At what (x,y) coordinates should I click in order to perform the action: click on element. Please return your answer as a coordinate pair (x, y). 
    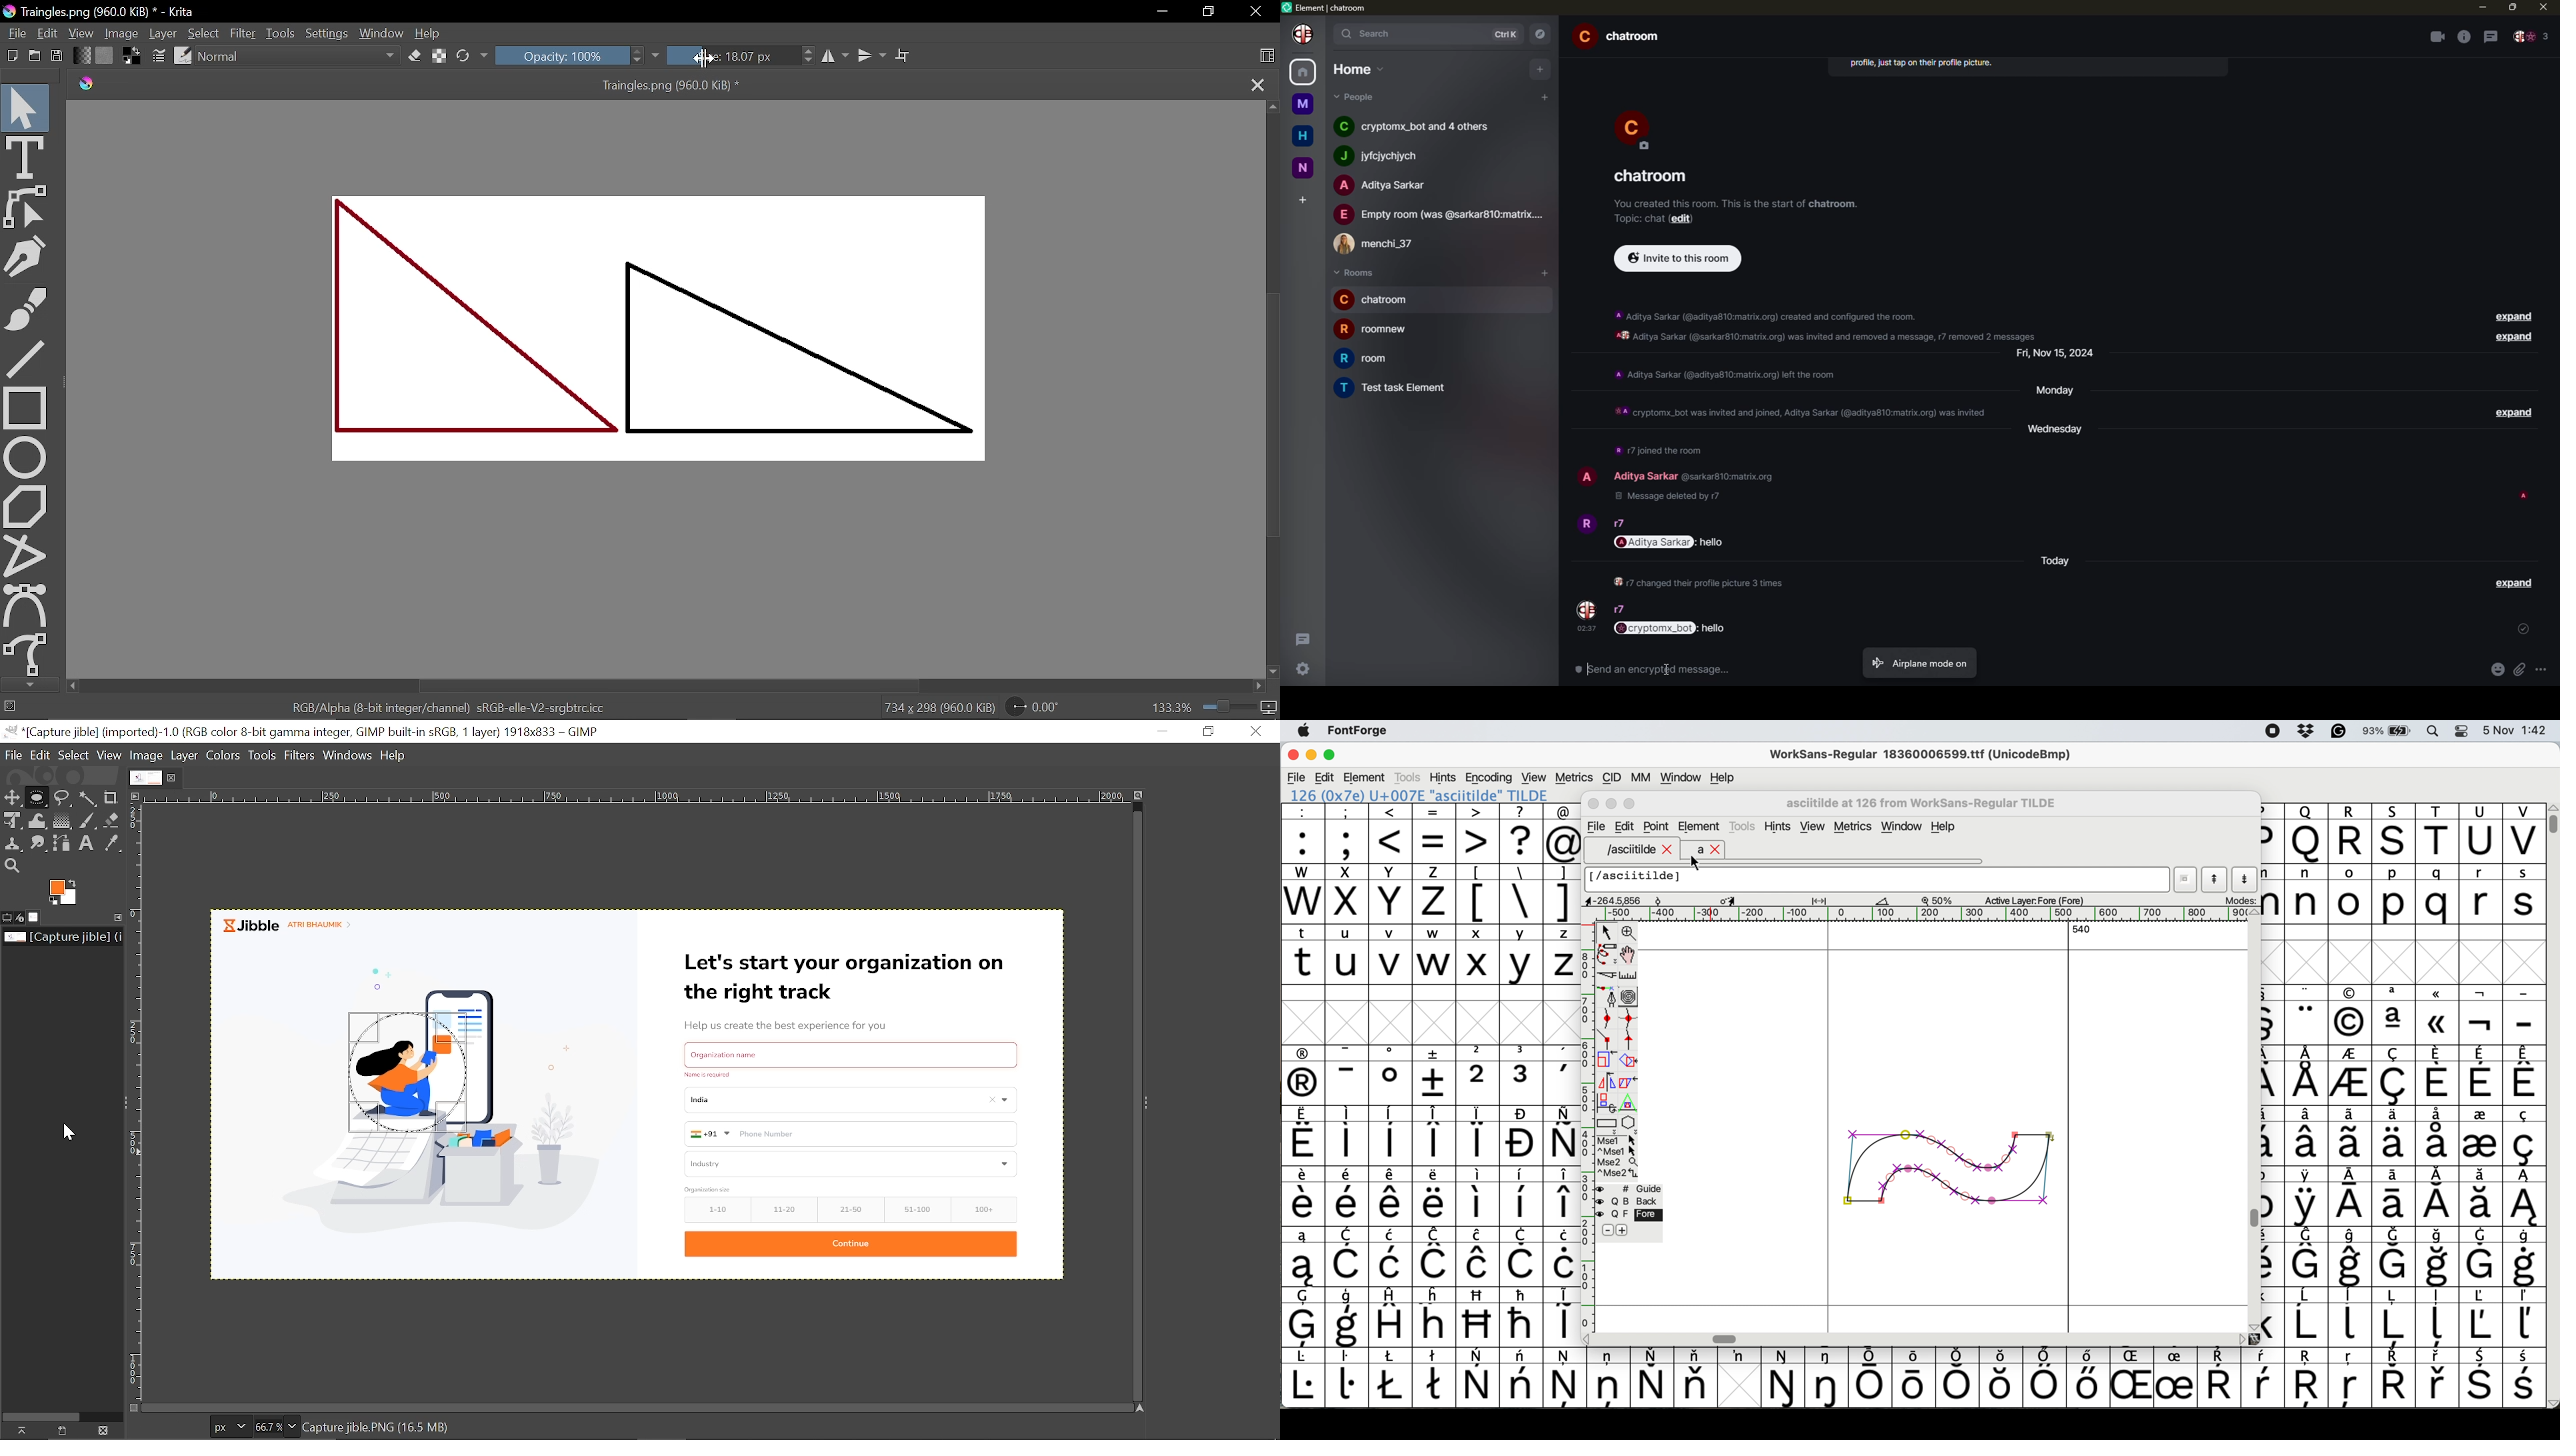
    Looking at the image, I should click on (1700, 828).